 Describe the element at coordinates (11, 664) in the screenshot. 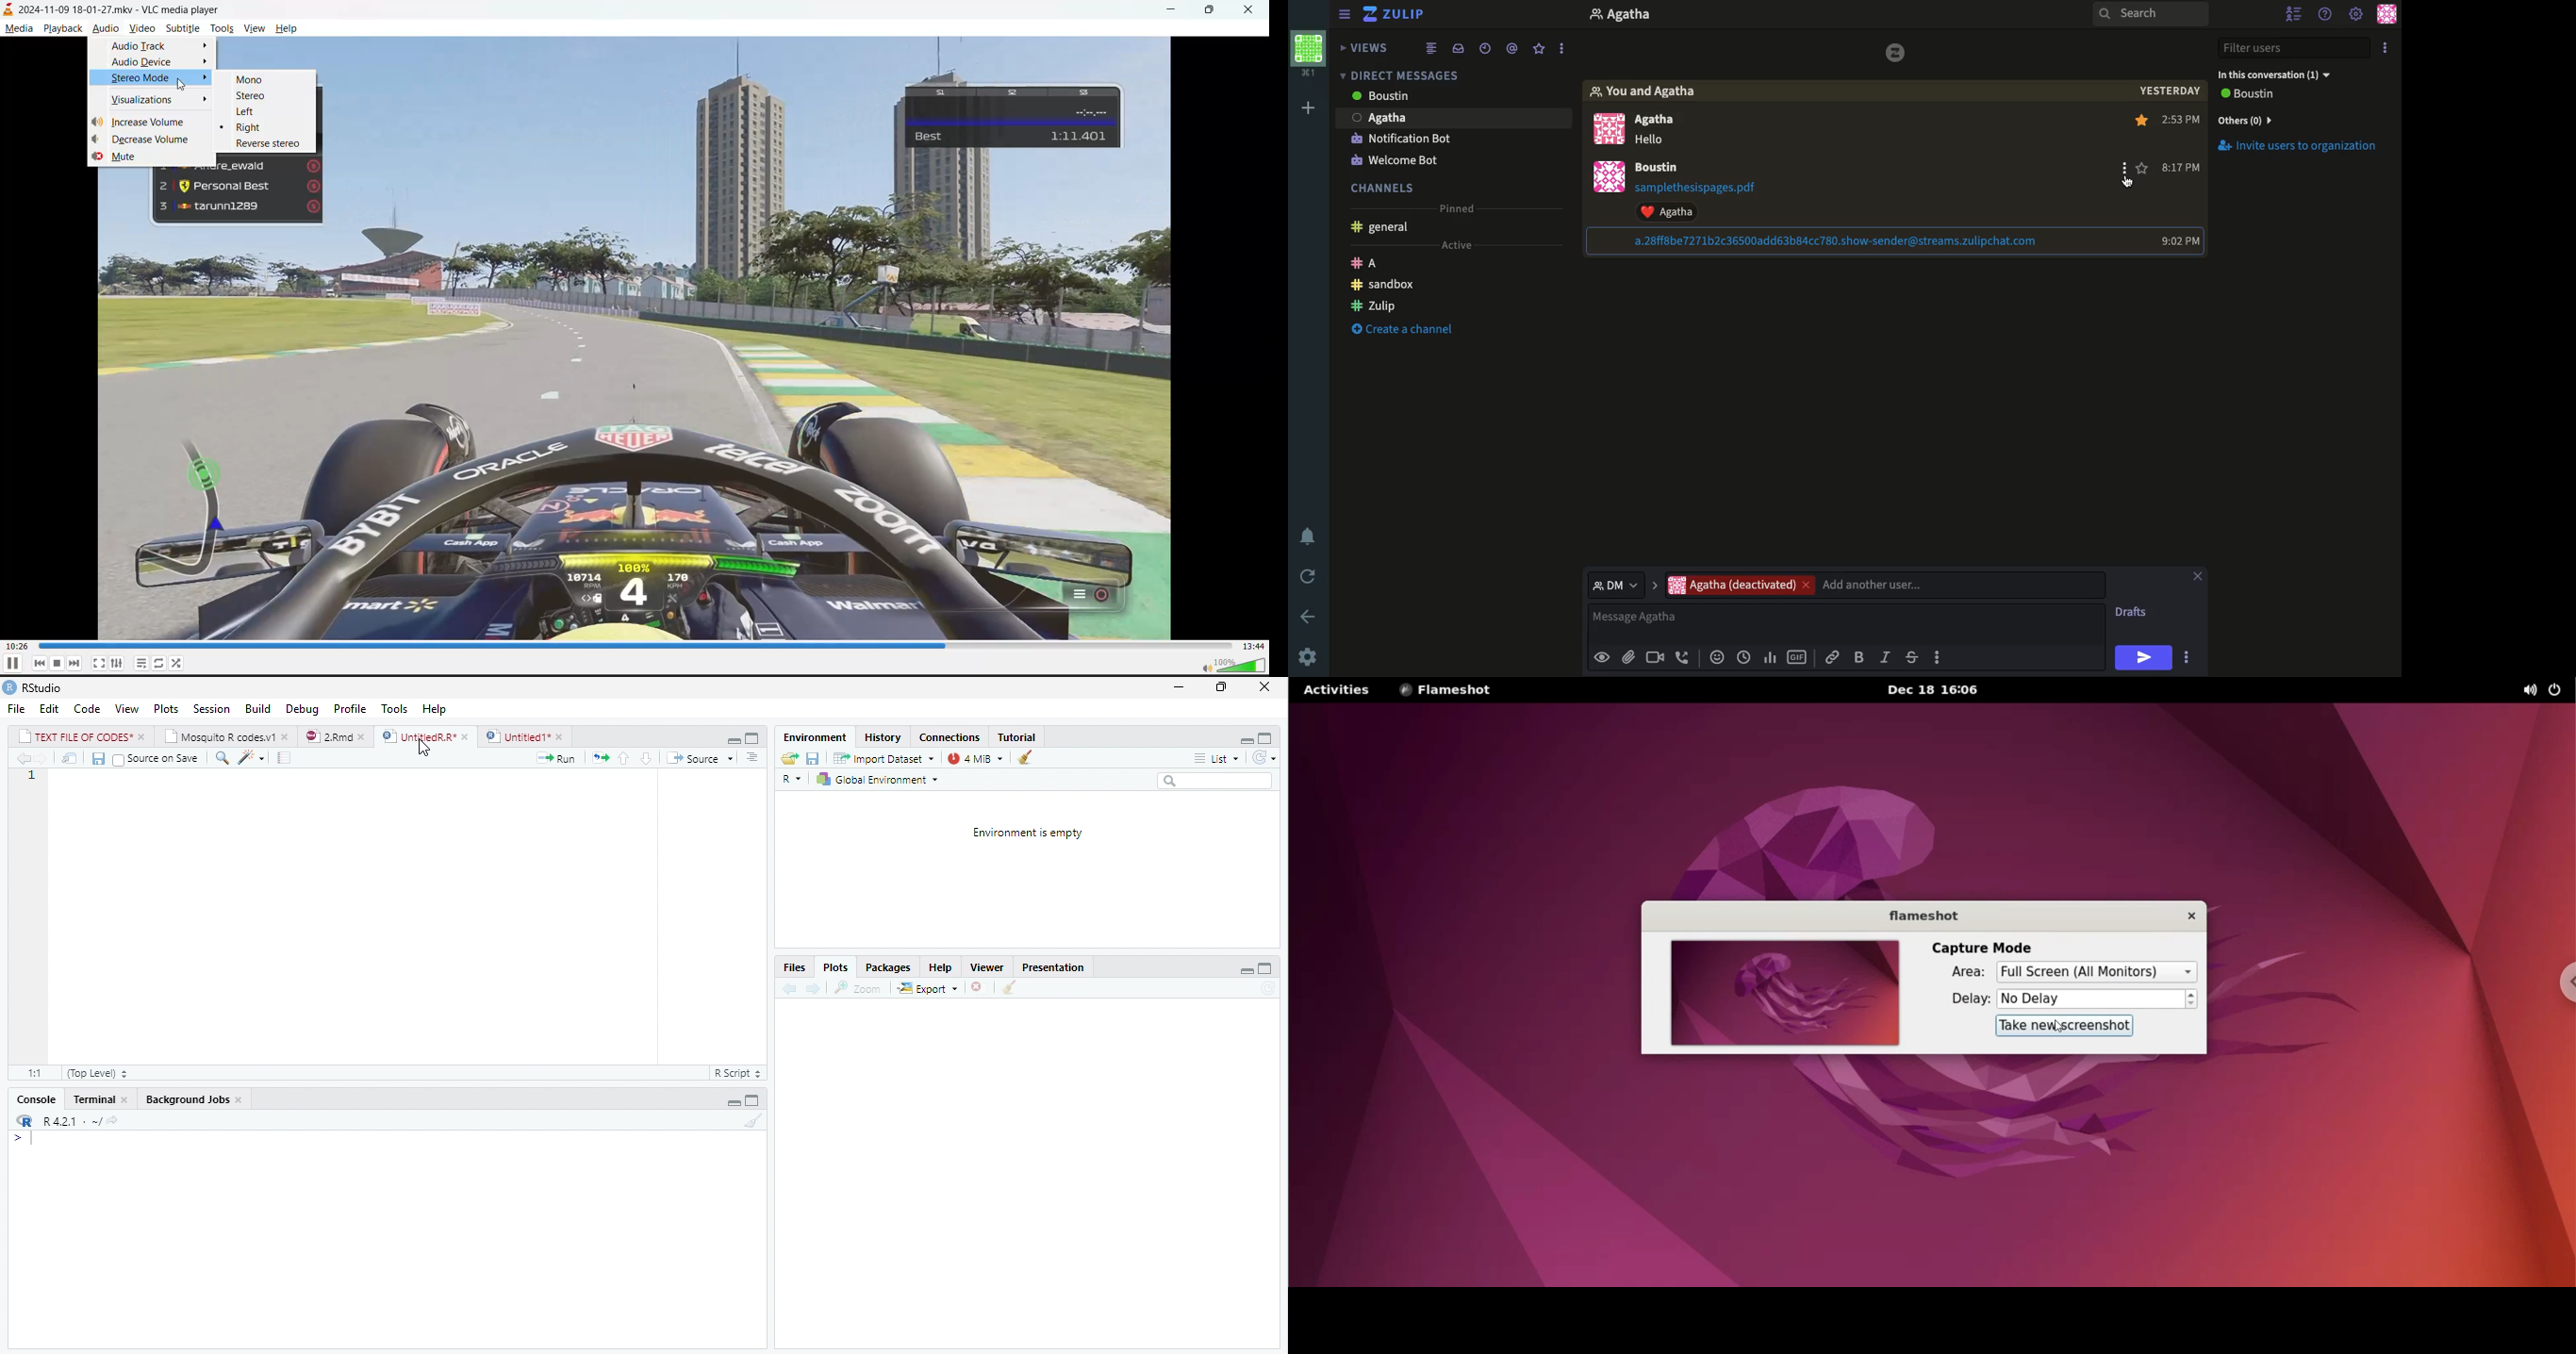

I see `pause` at that location.